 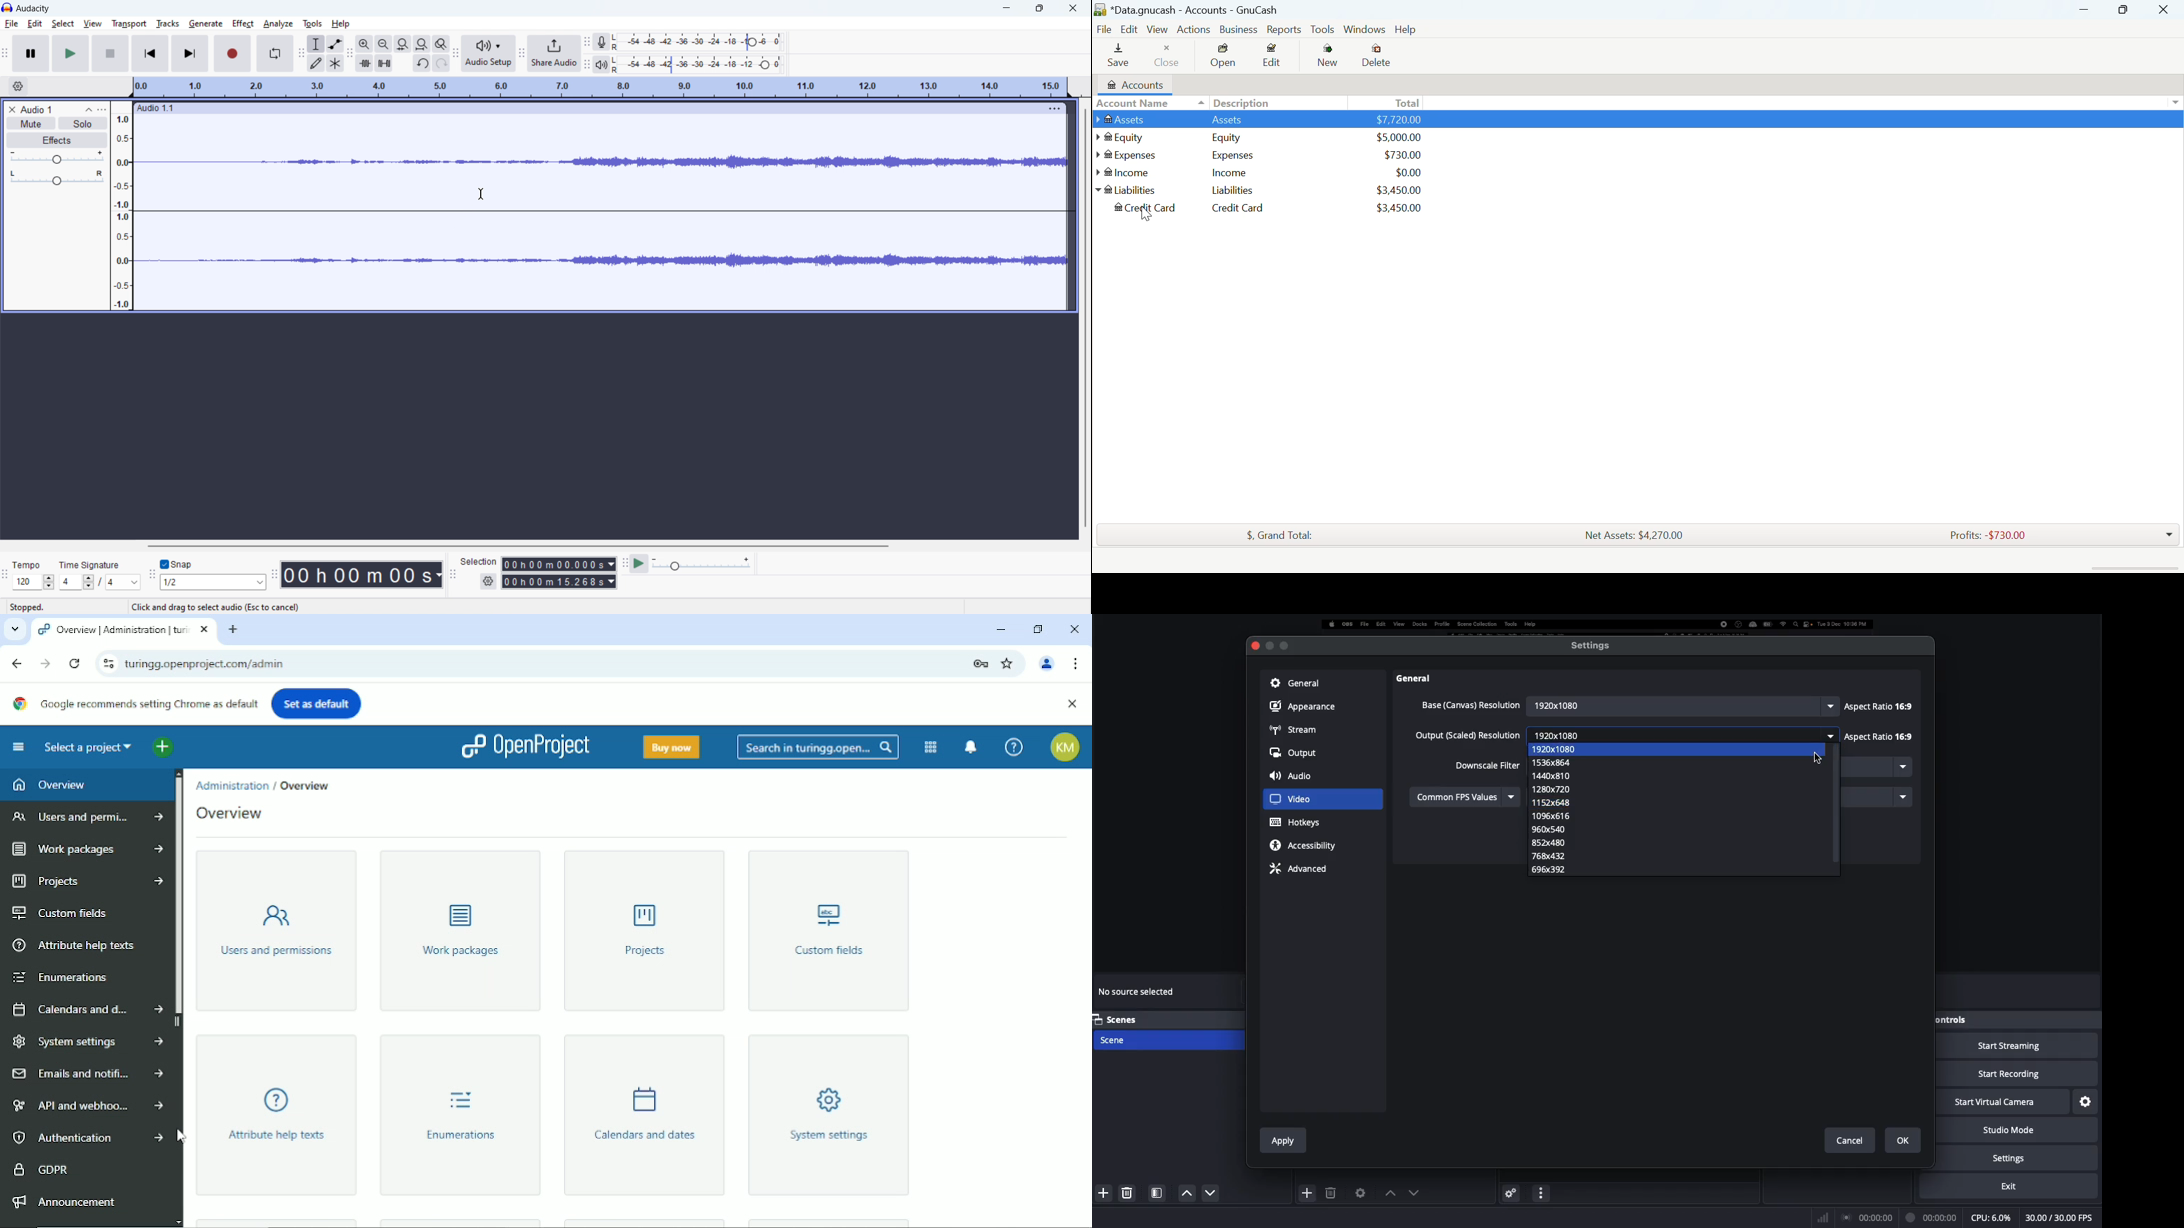 I want to click on help, so click(x=342, y=24).